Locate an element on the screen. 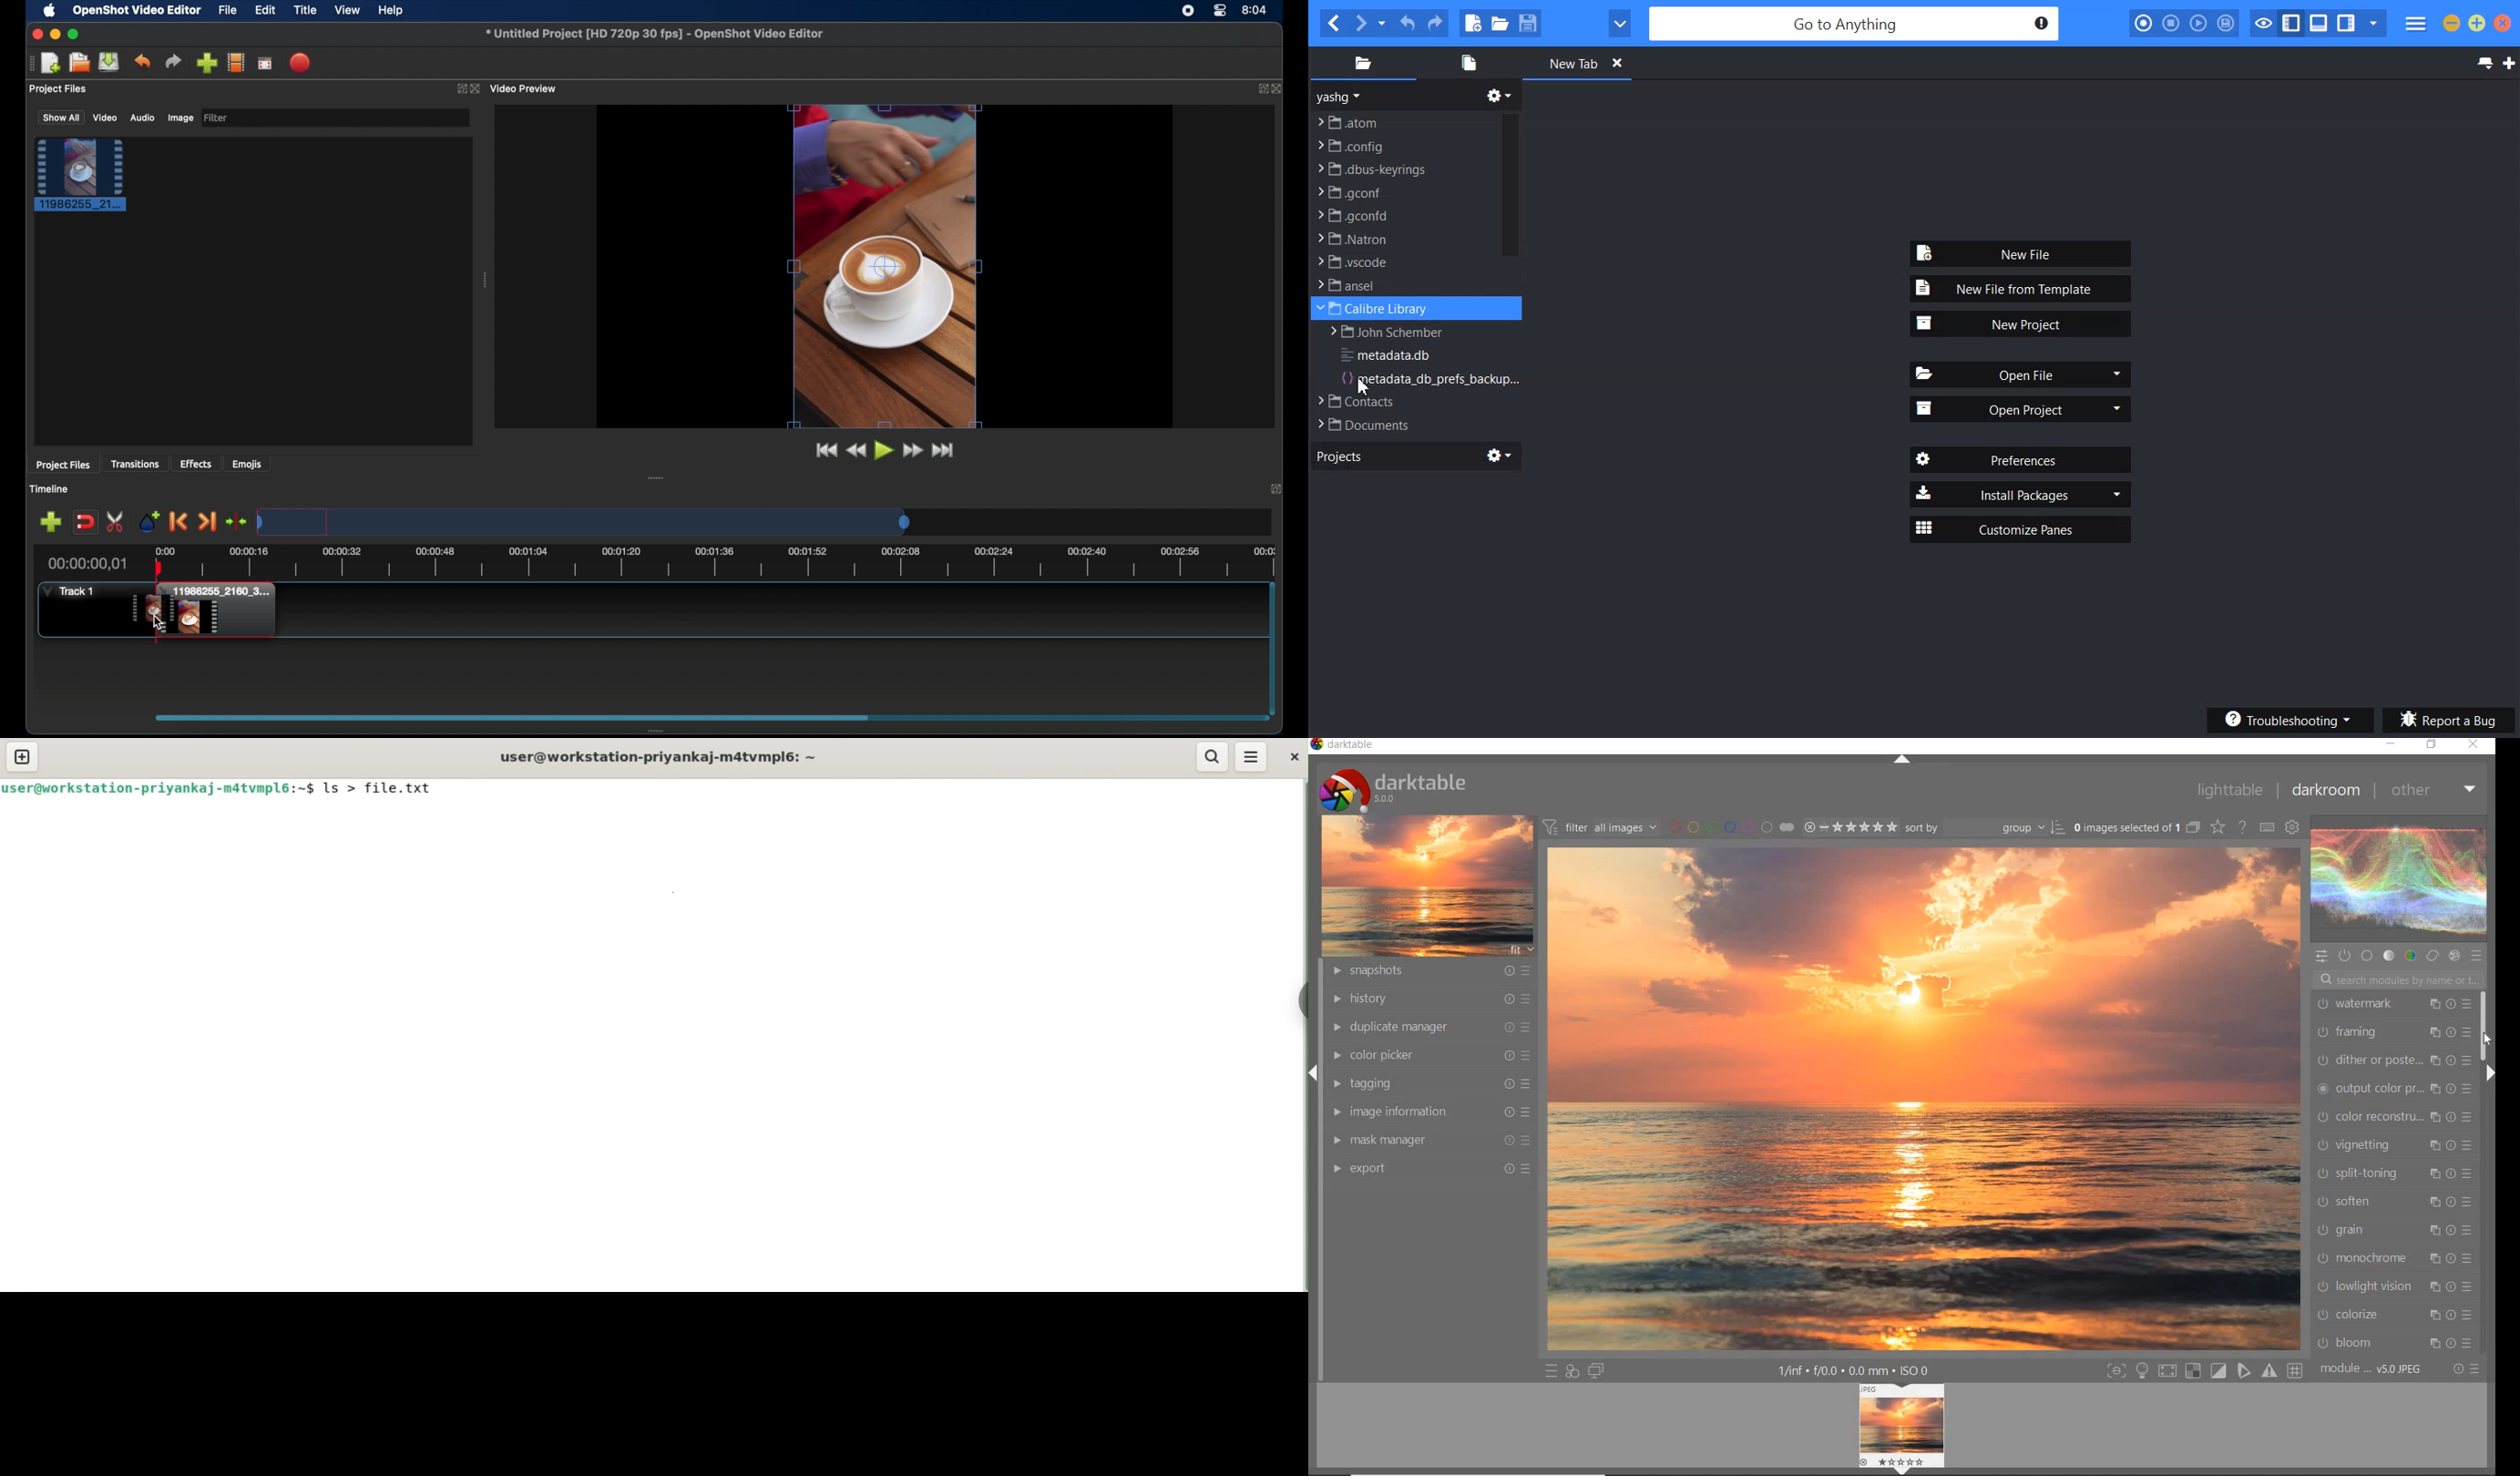  Save file is located at coordinates (1527, 23).